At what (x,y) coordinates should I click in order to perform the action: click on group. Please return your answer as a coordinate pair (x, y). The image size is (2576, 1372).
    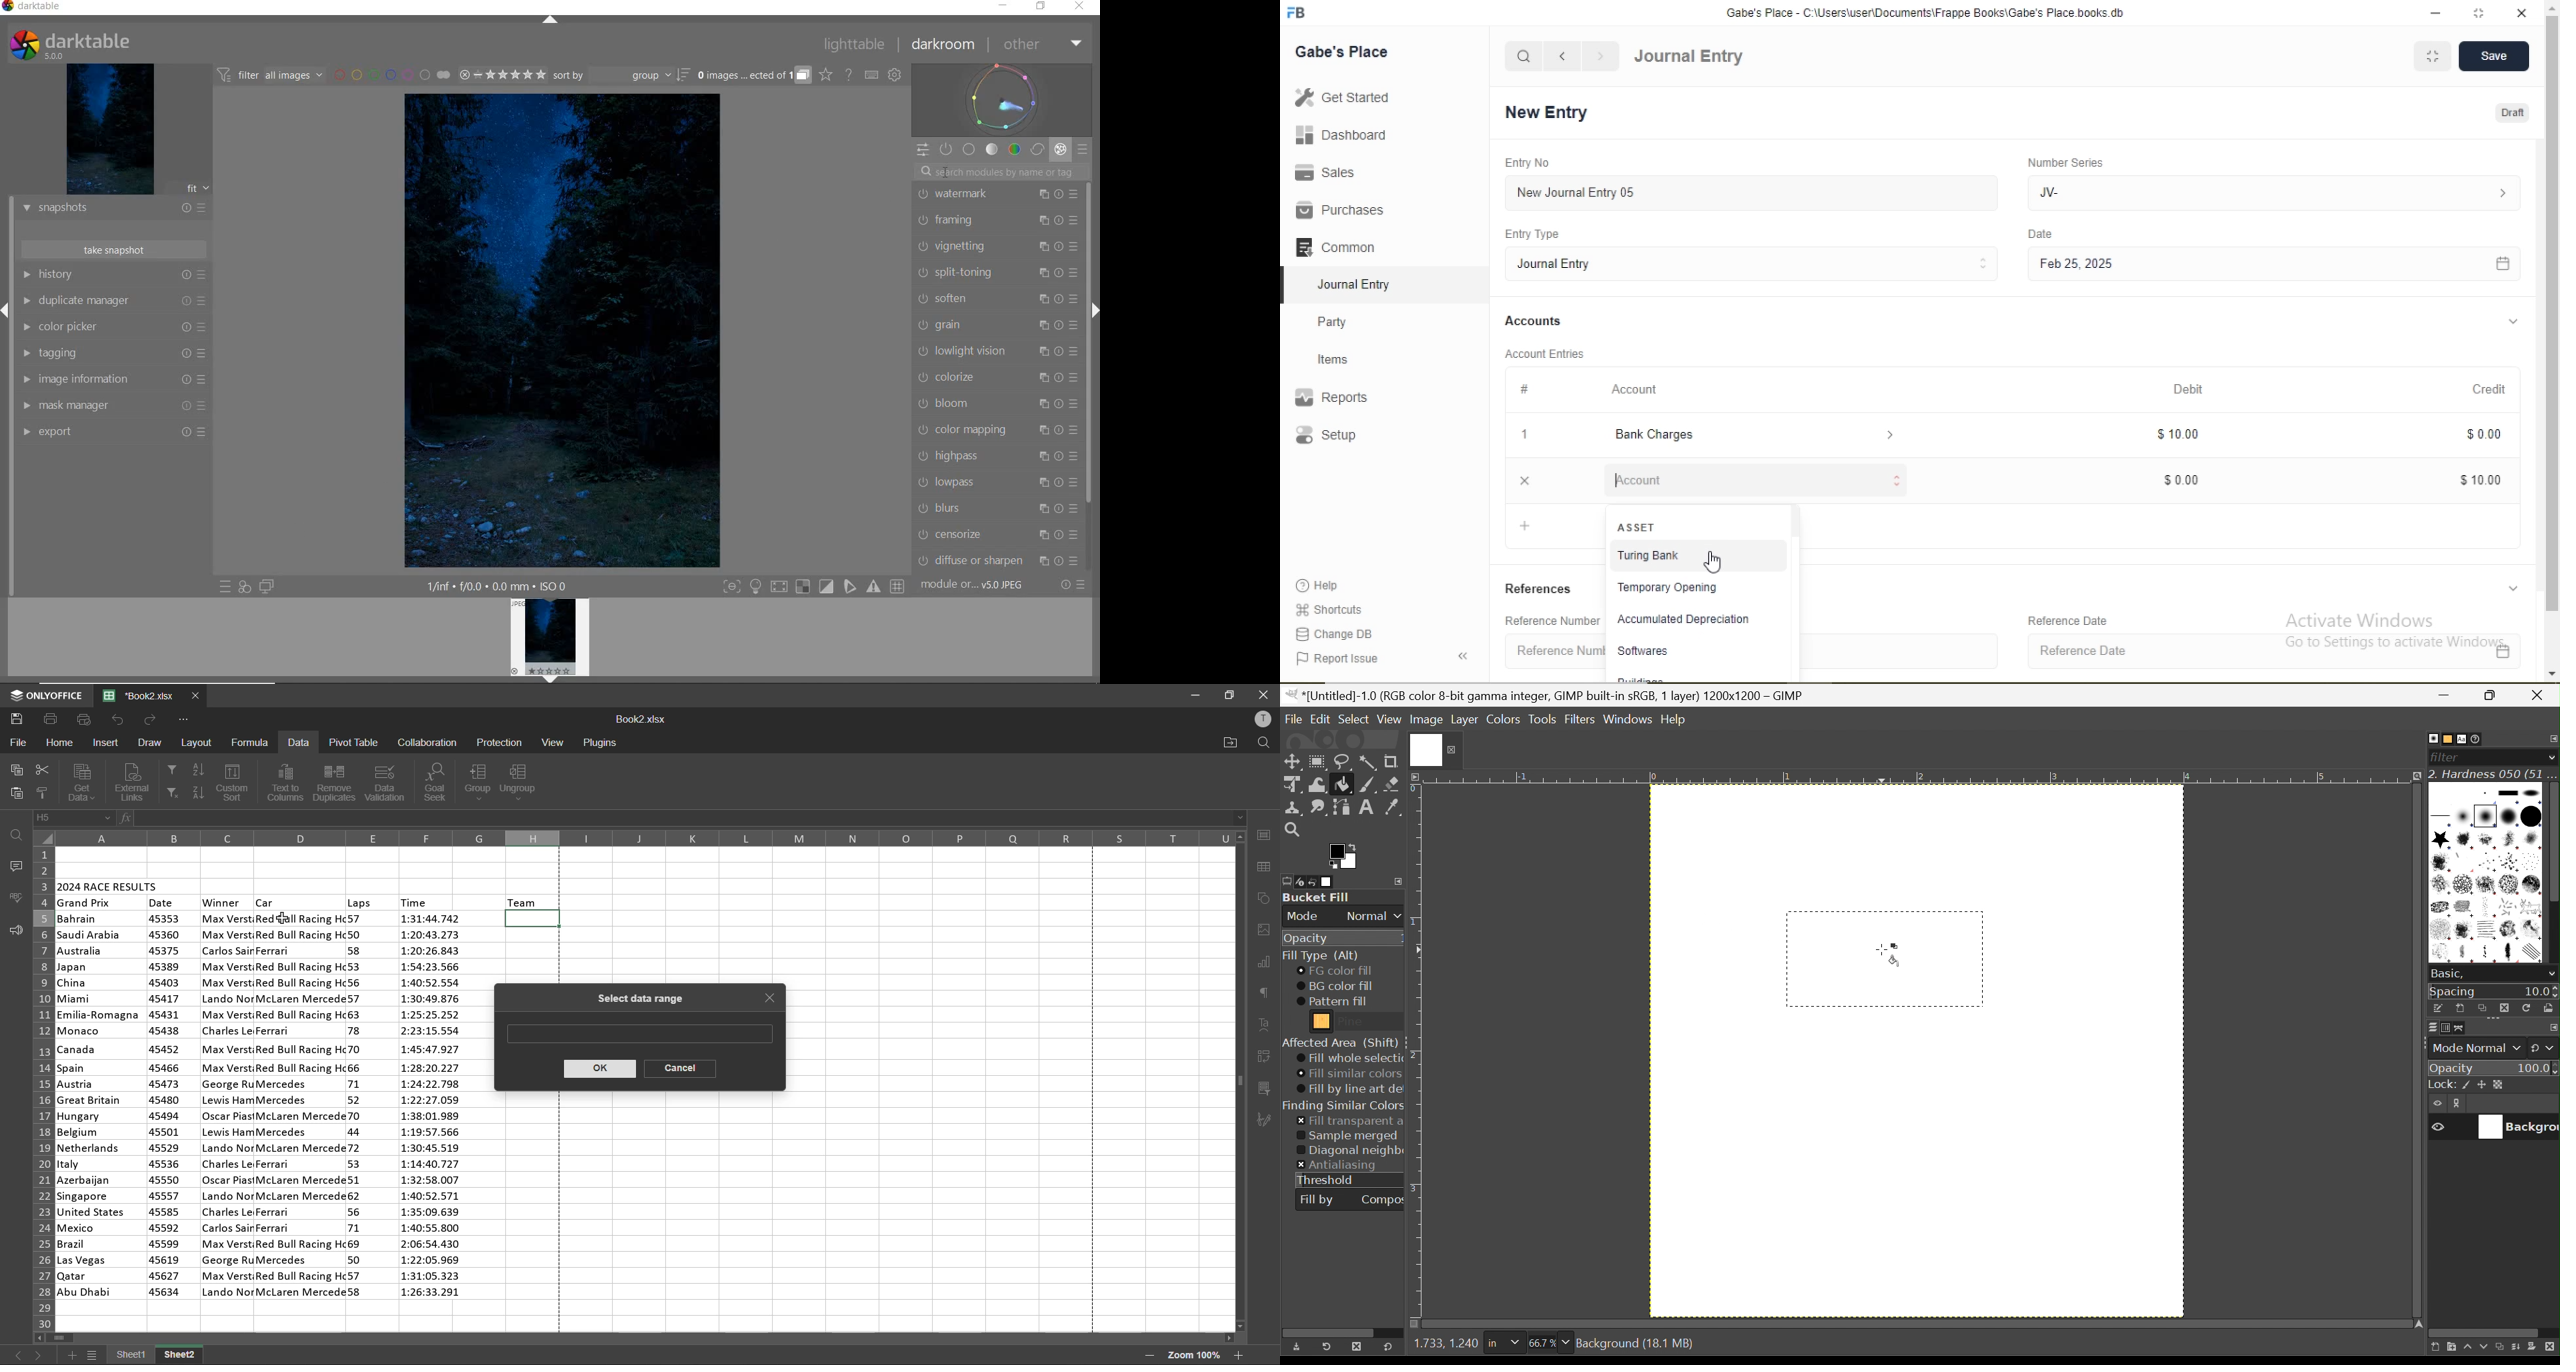
    Looking at the image, I should click on (479, 781).